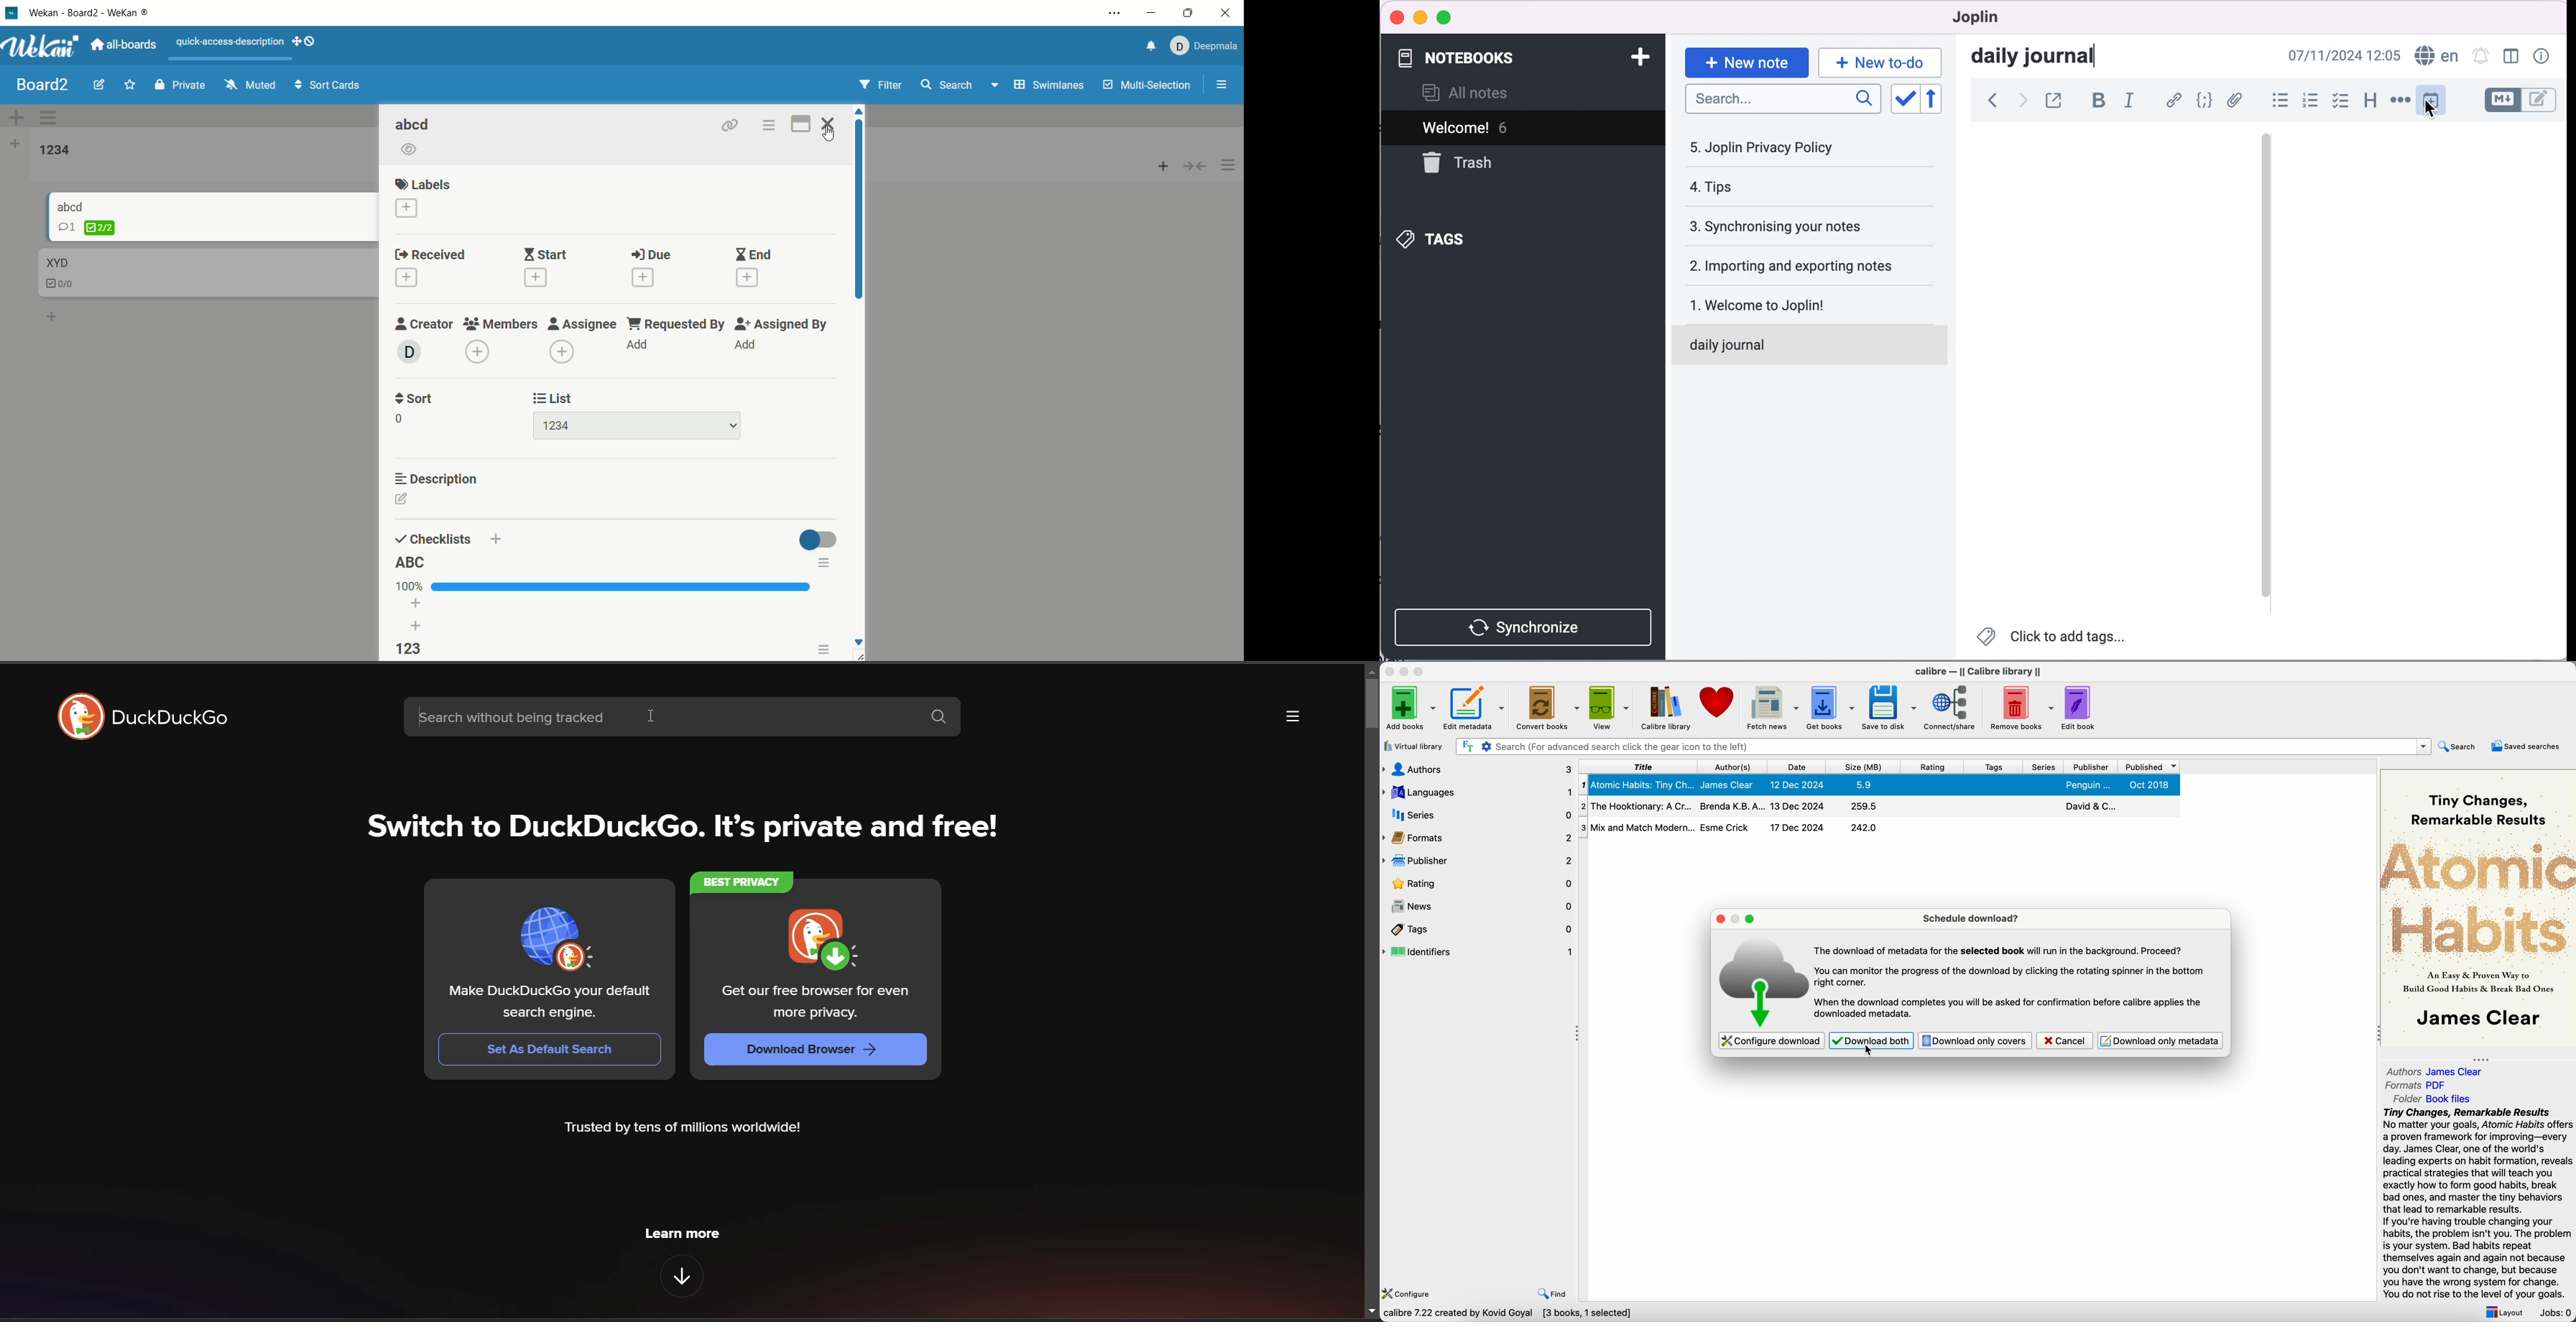 Image resolution: width=2576 pixels, height=1344 pixels. Describe the element at coordinates (423, 336) in the screenshot. I see `creator` at that location.